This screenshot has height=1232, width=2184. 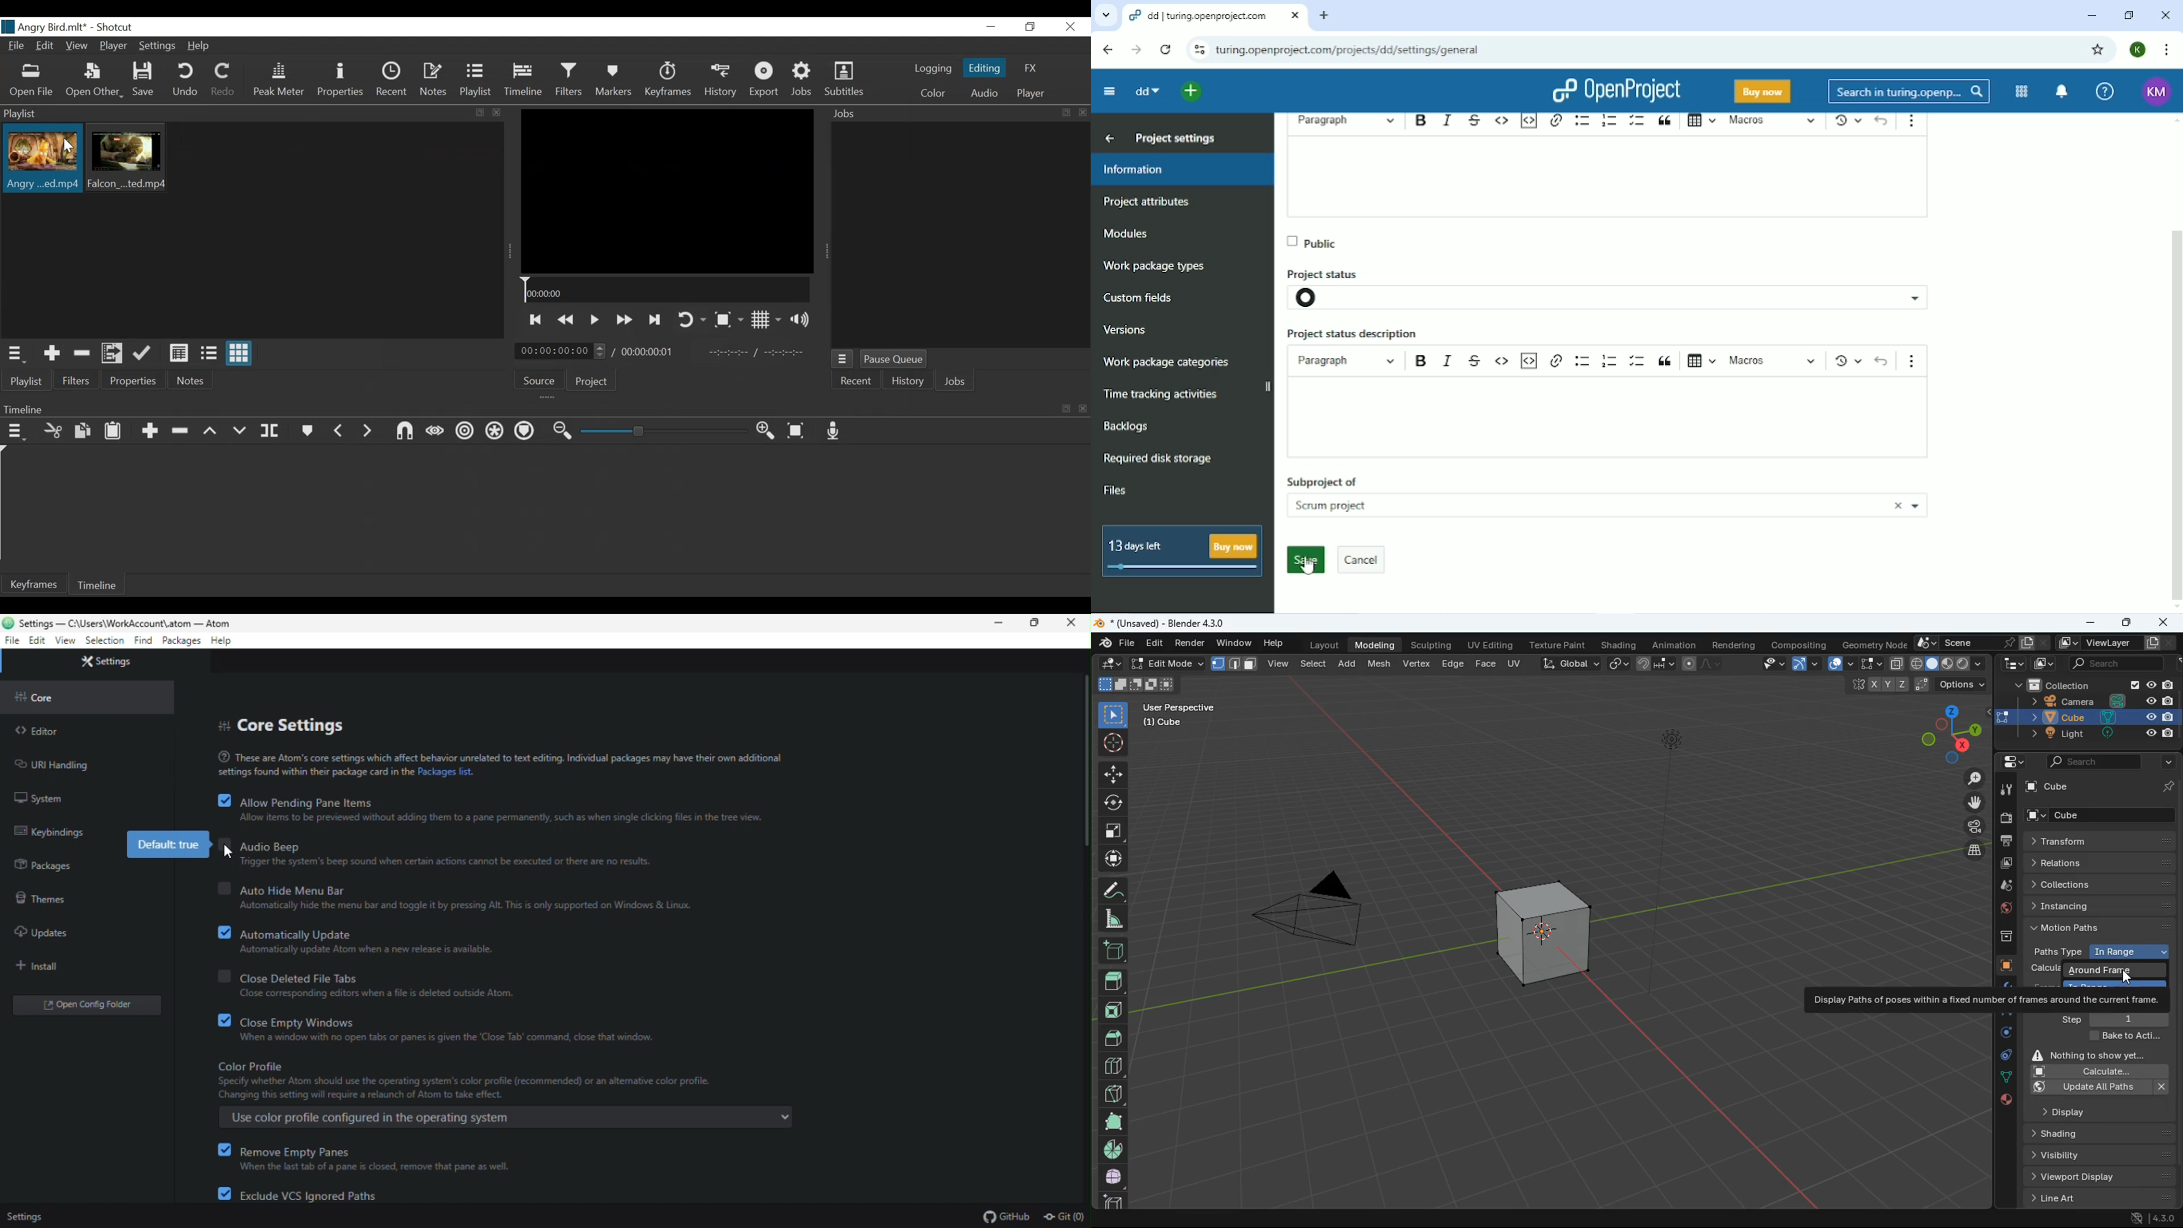 What do you see at coordinates (180, 354) in the screenshot?
I see `View as details` at bounding box center [180, 354].